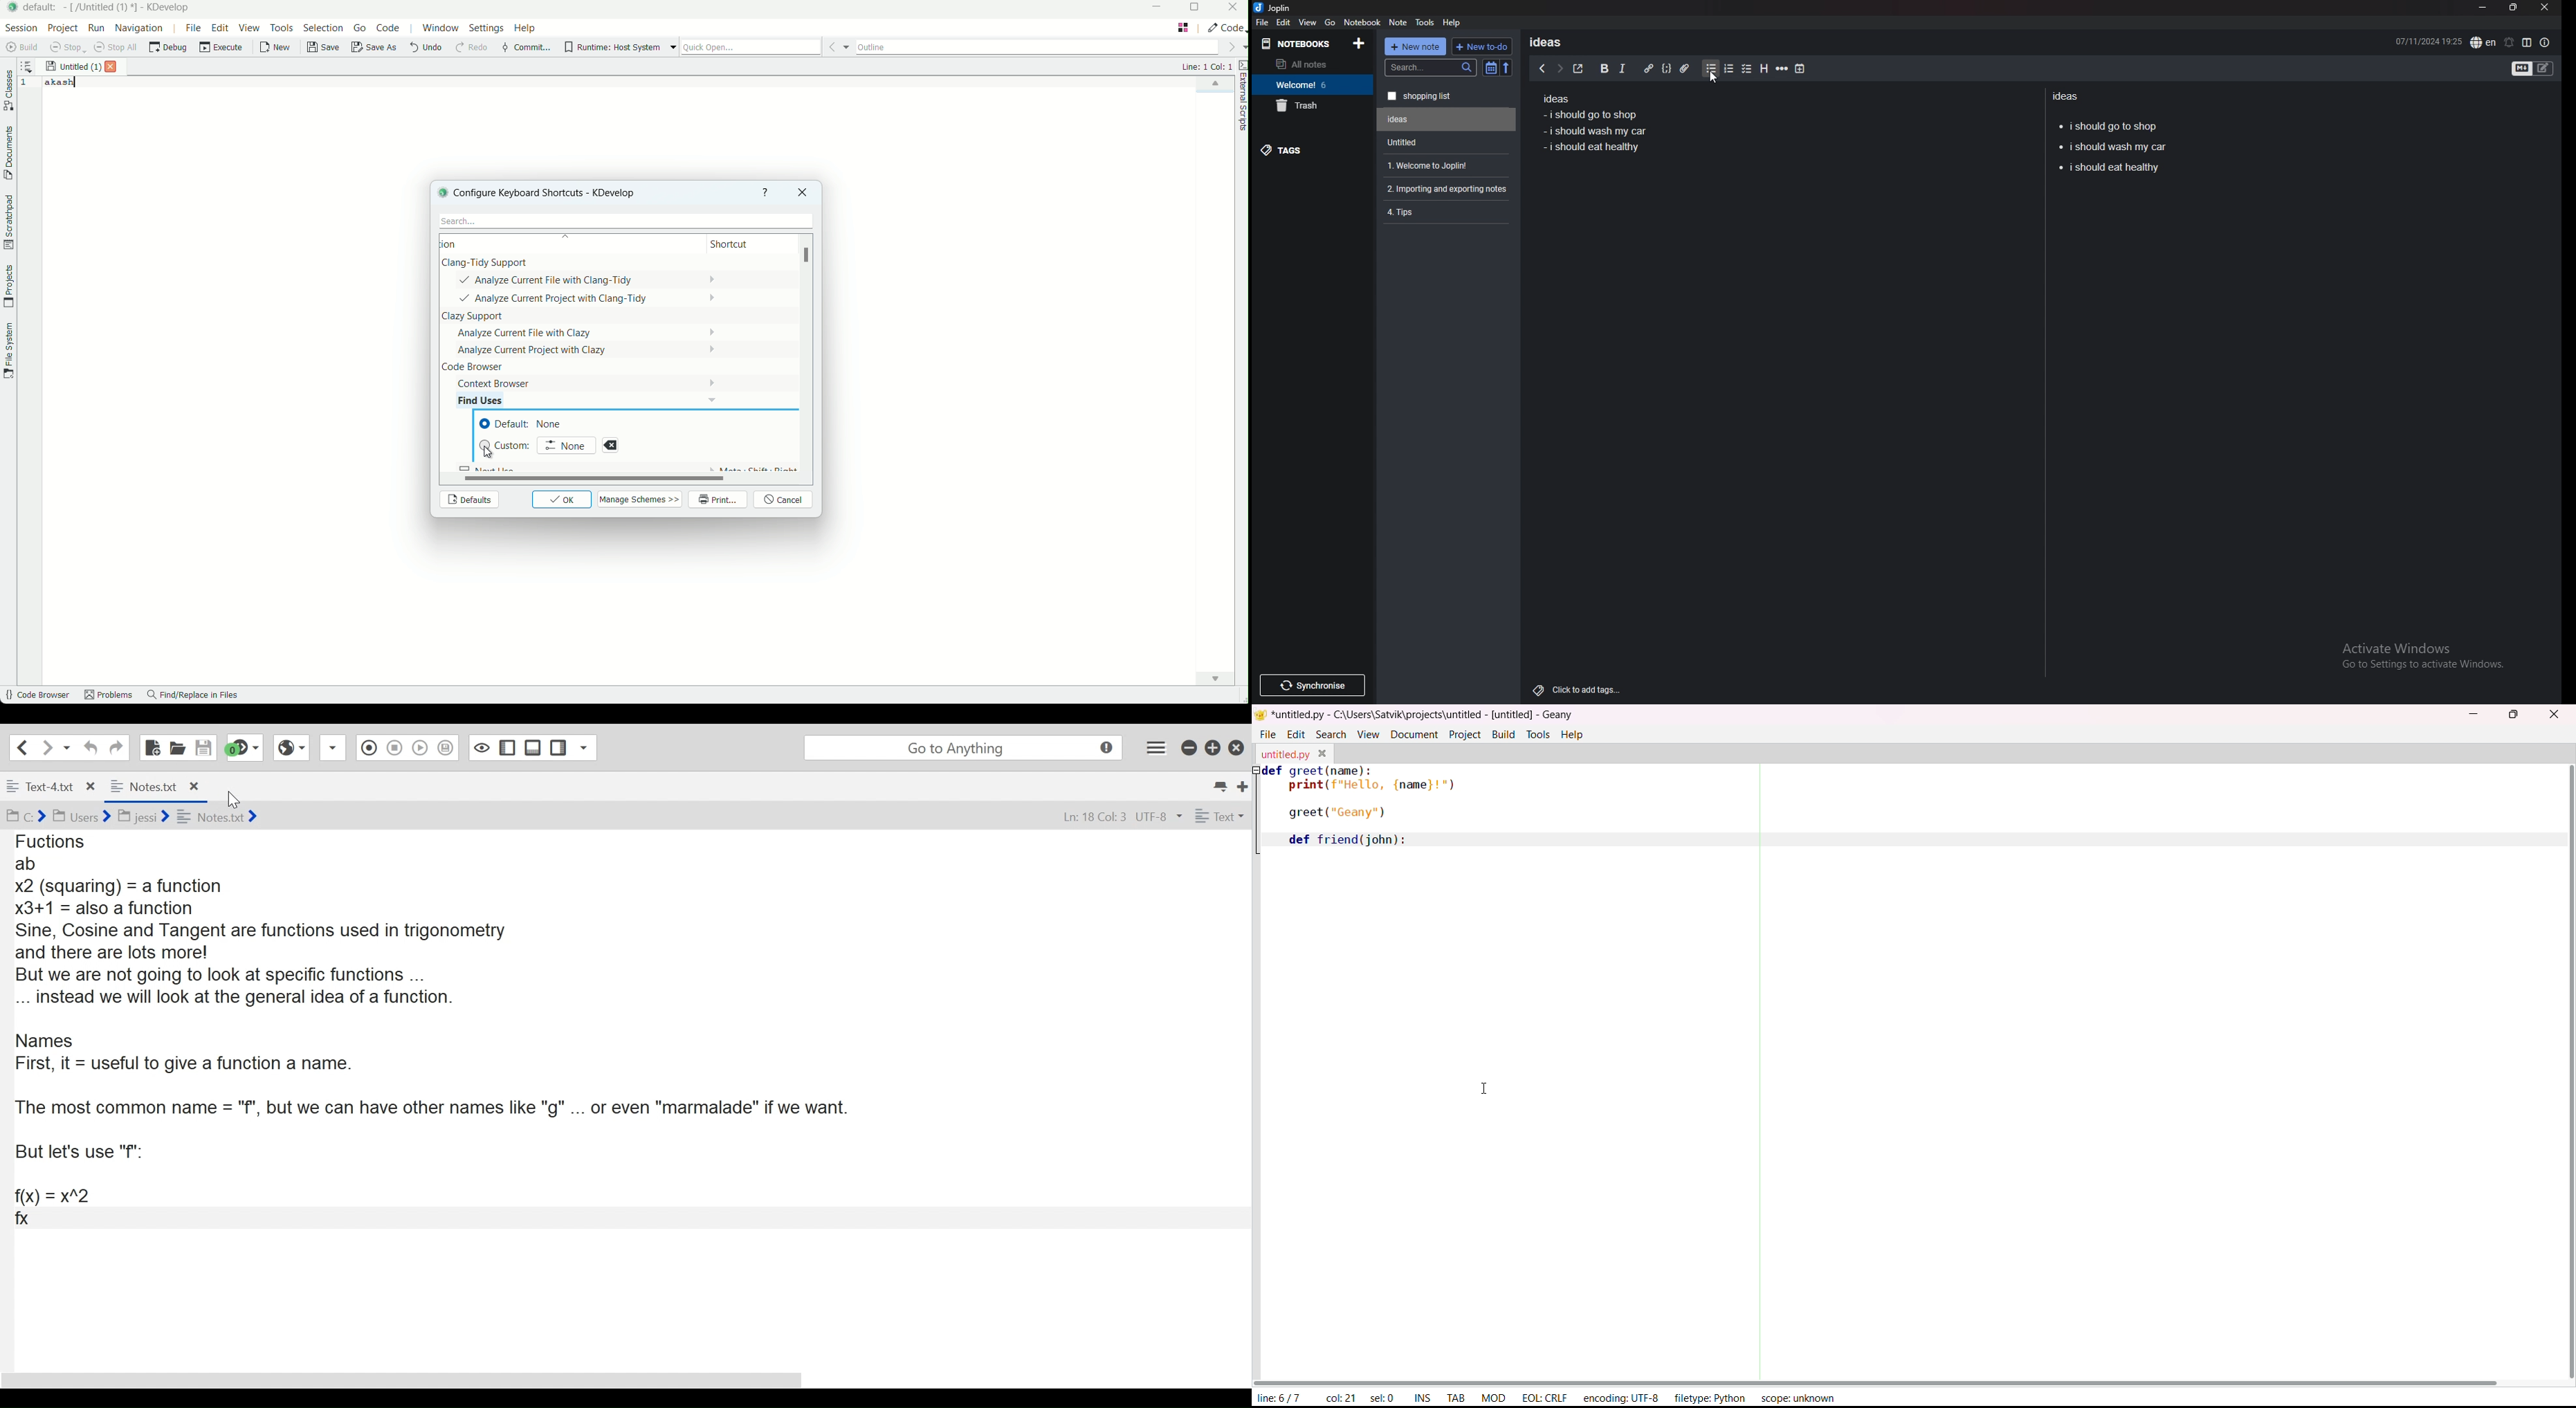 This screenshot has height=1428, width=2576. What do you see at coordinates (1310, 64) in the screenshot?
I see `all notes` at bounding box center [1310, 64].